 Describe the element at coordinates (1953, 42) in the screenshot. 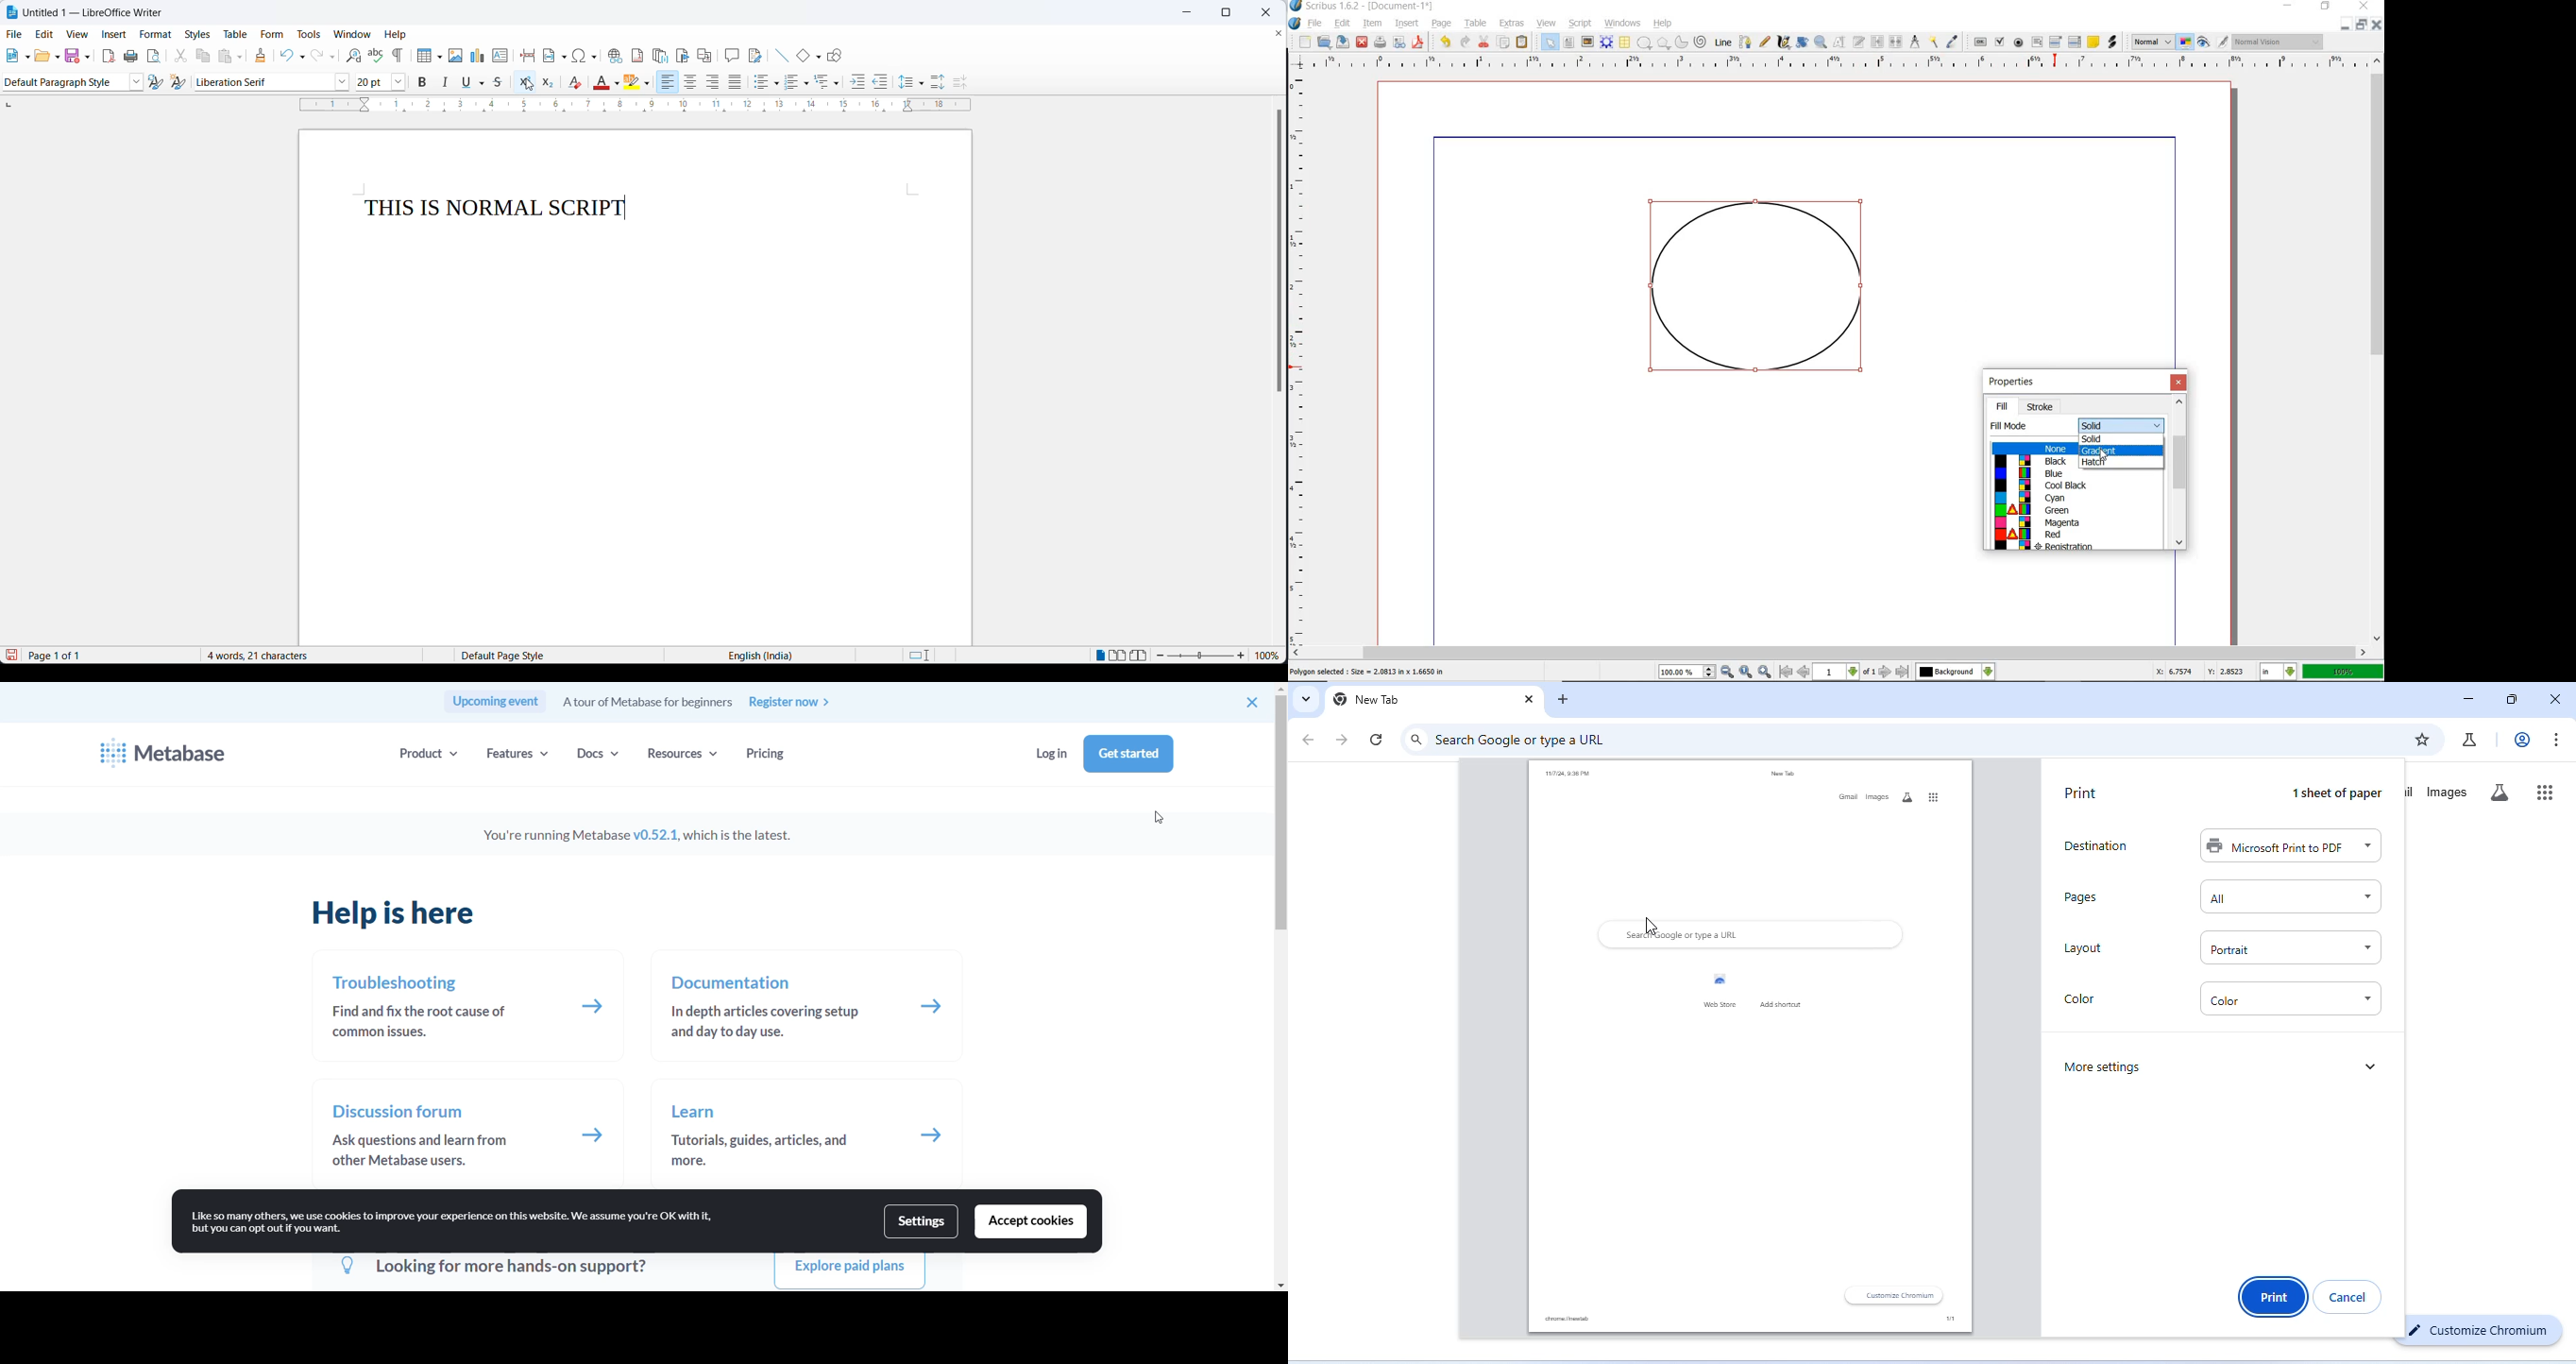

I see `EYE DROPPER` at that location.